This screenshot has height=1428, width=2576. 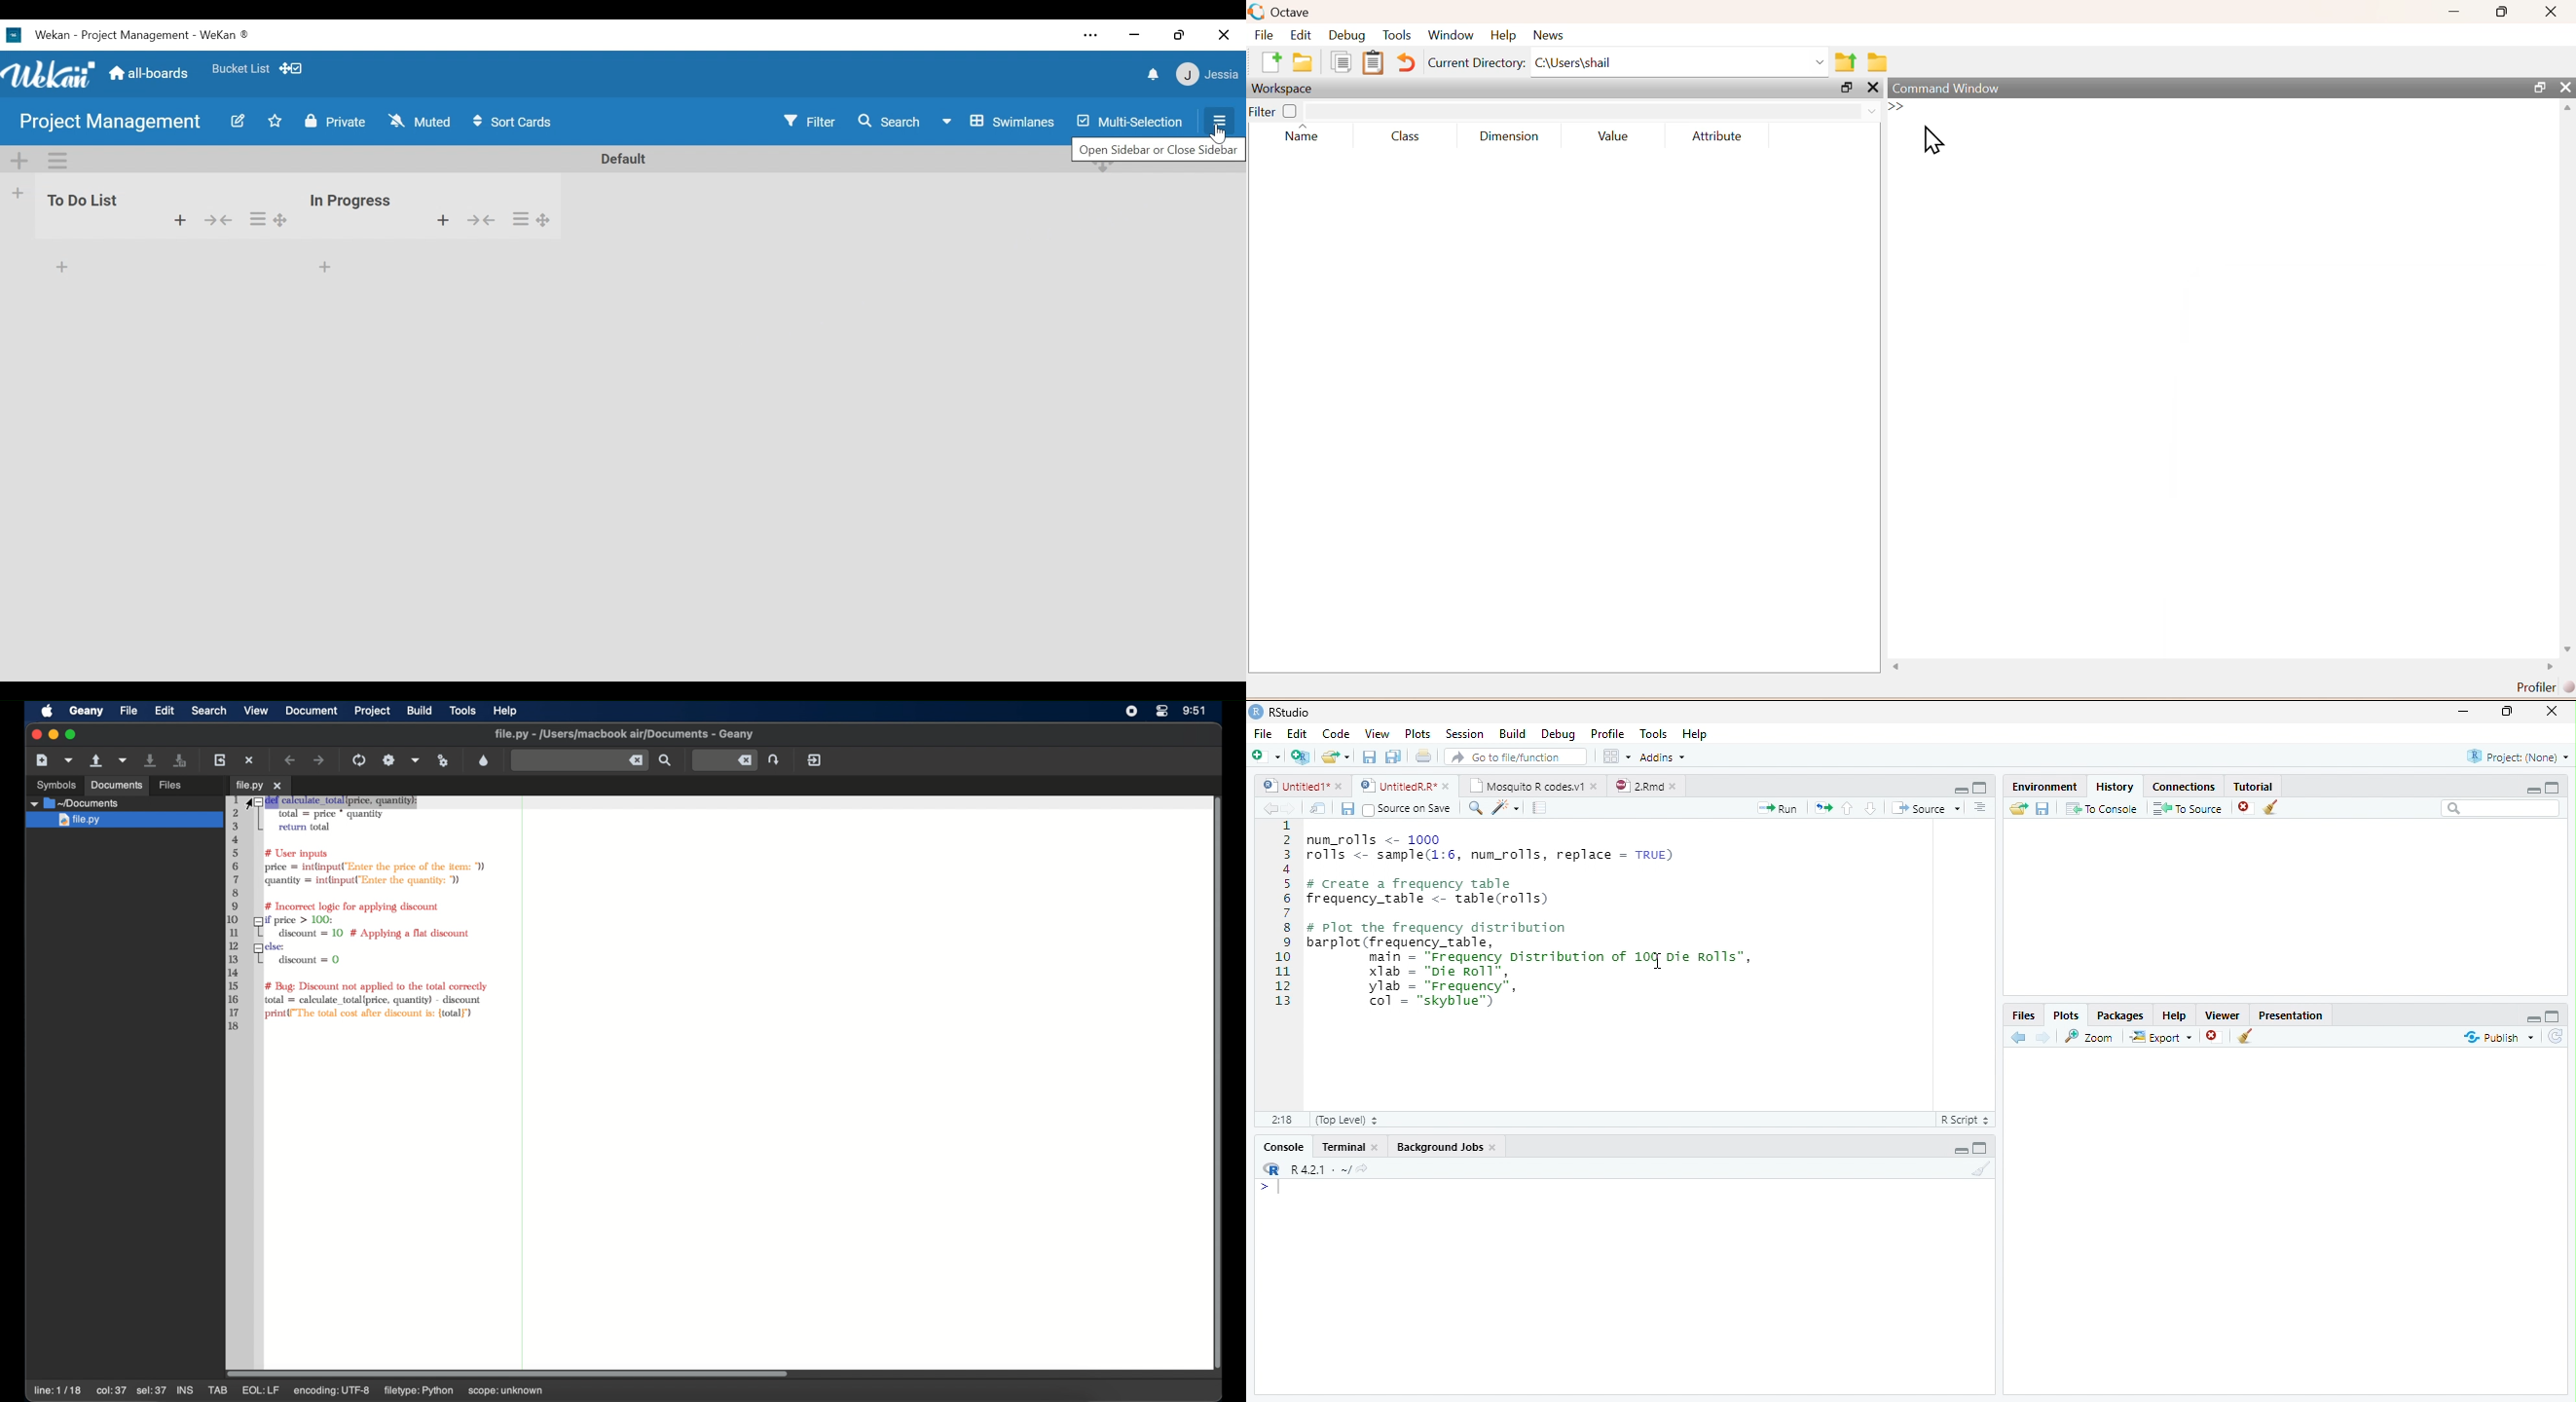 What do you see at coordinates (2043, 808) in the screenshot?
I see `Save File` at bounding box center [2043, 808].